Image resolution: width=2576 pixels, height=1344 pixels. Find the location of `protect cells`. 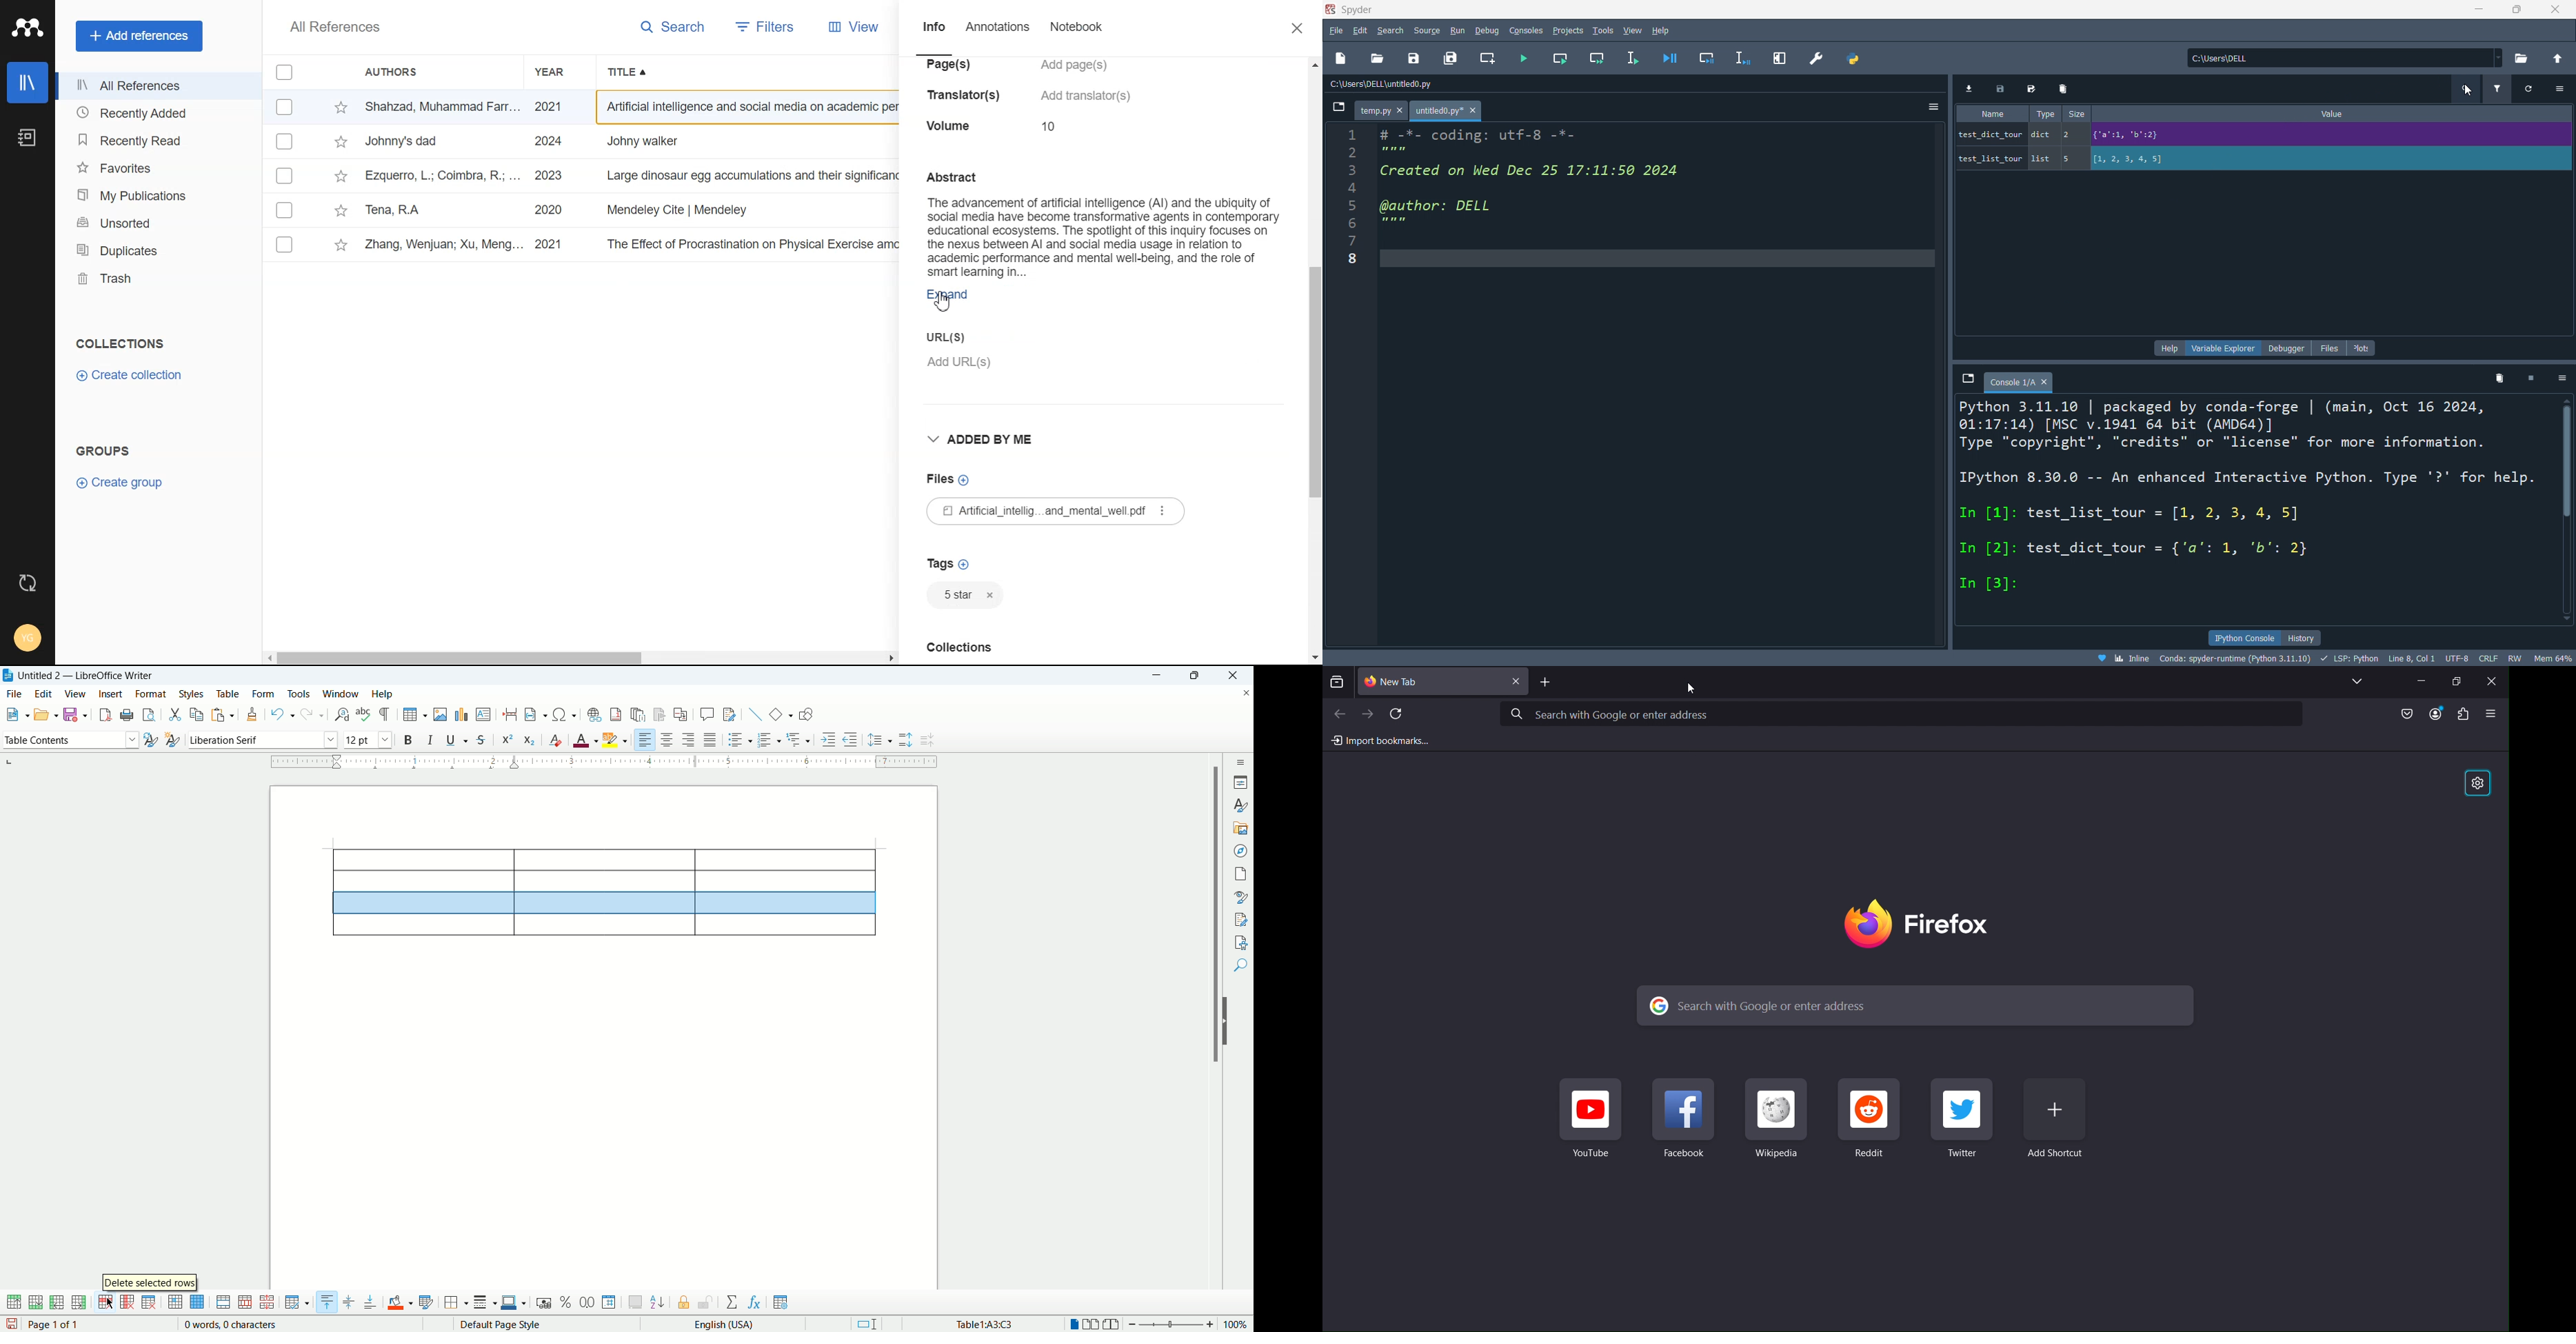

protect cells is located at coordinates (682, 1303).